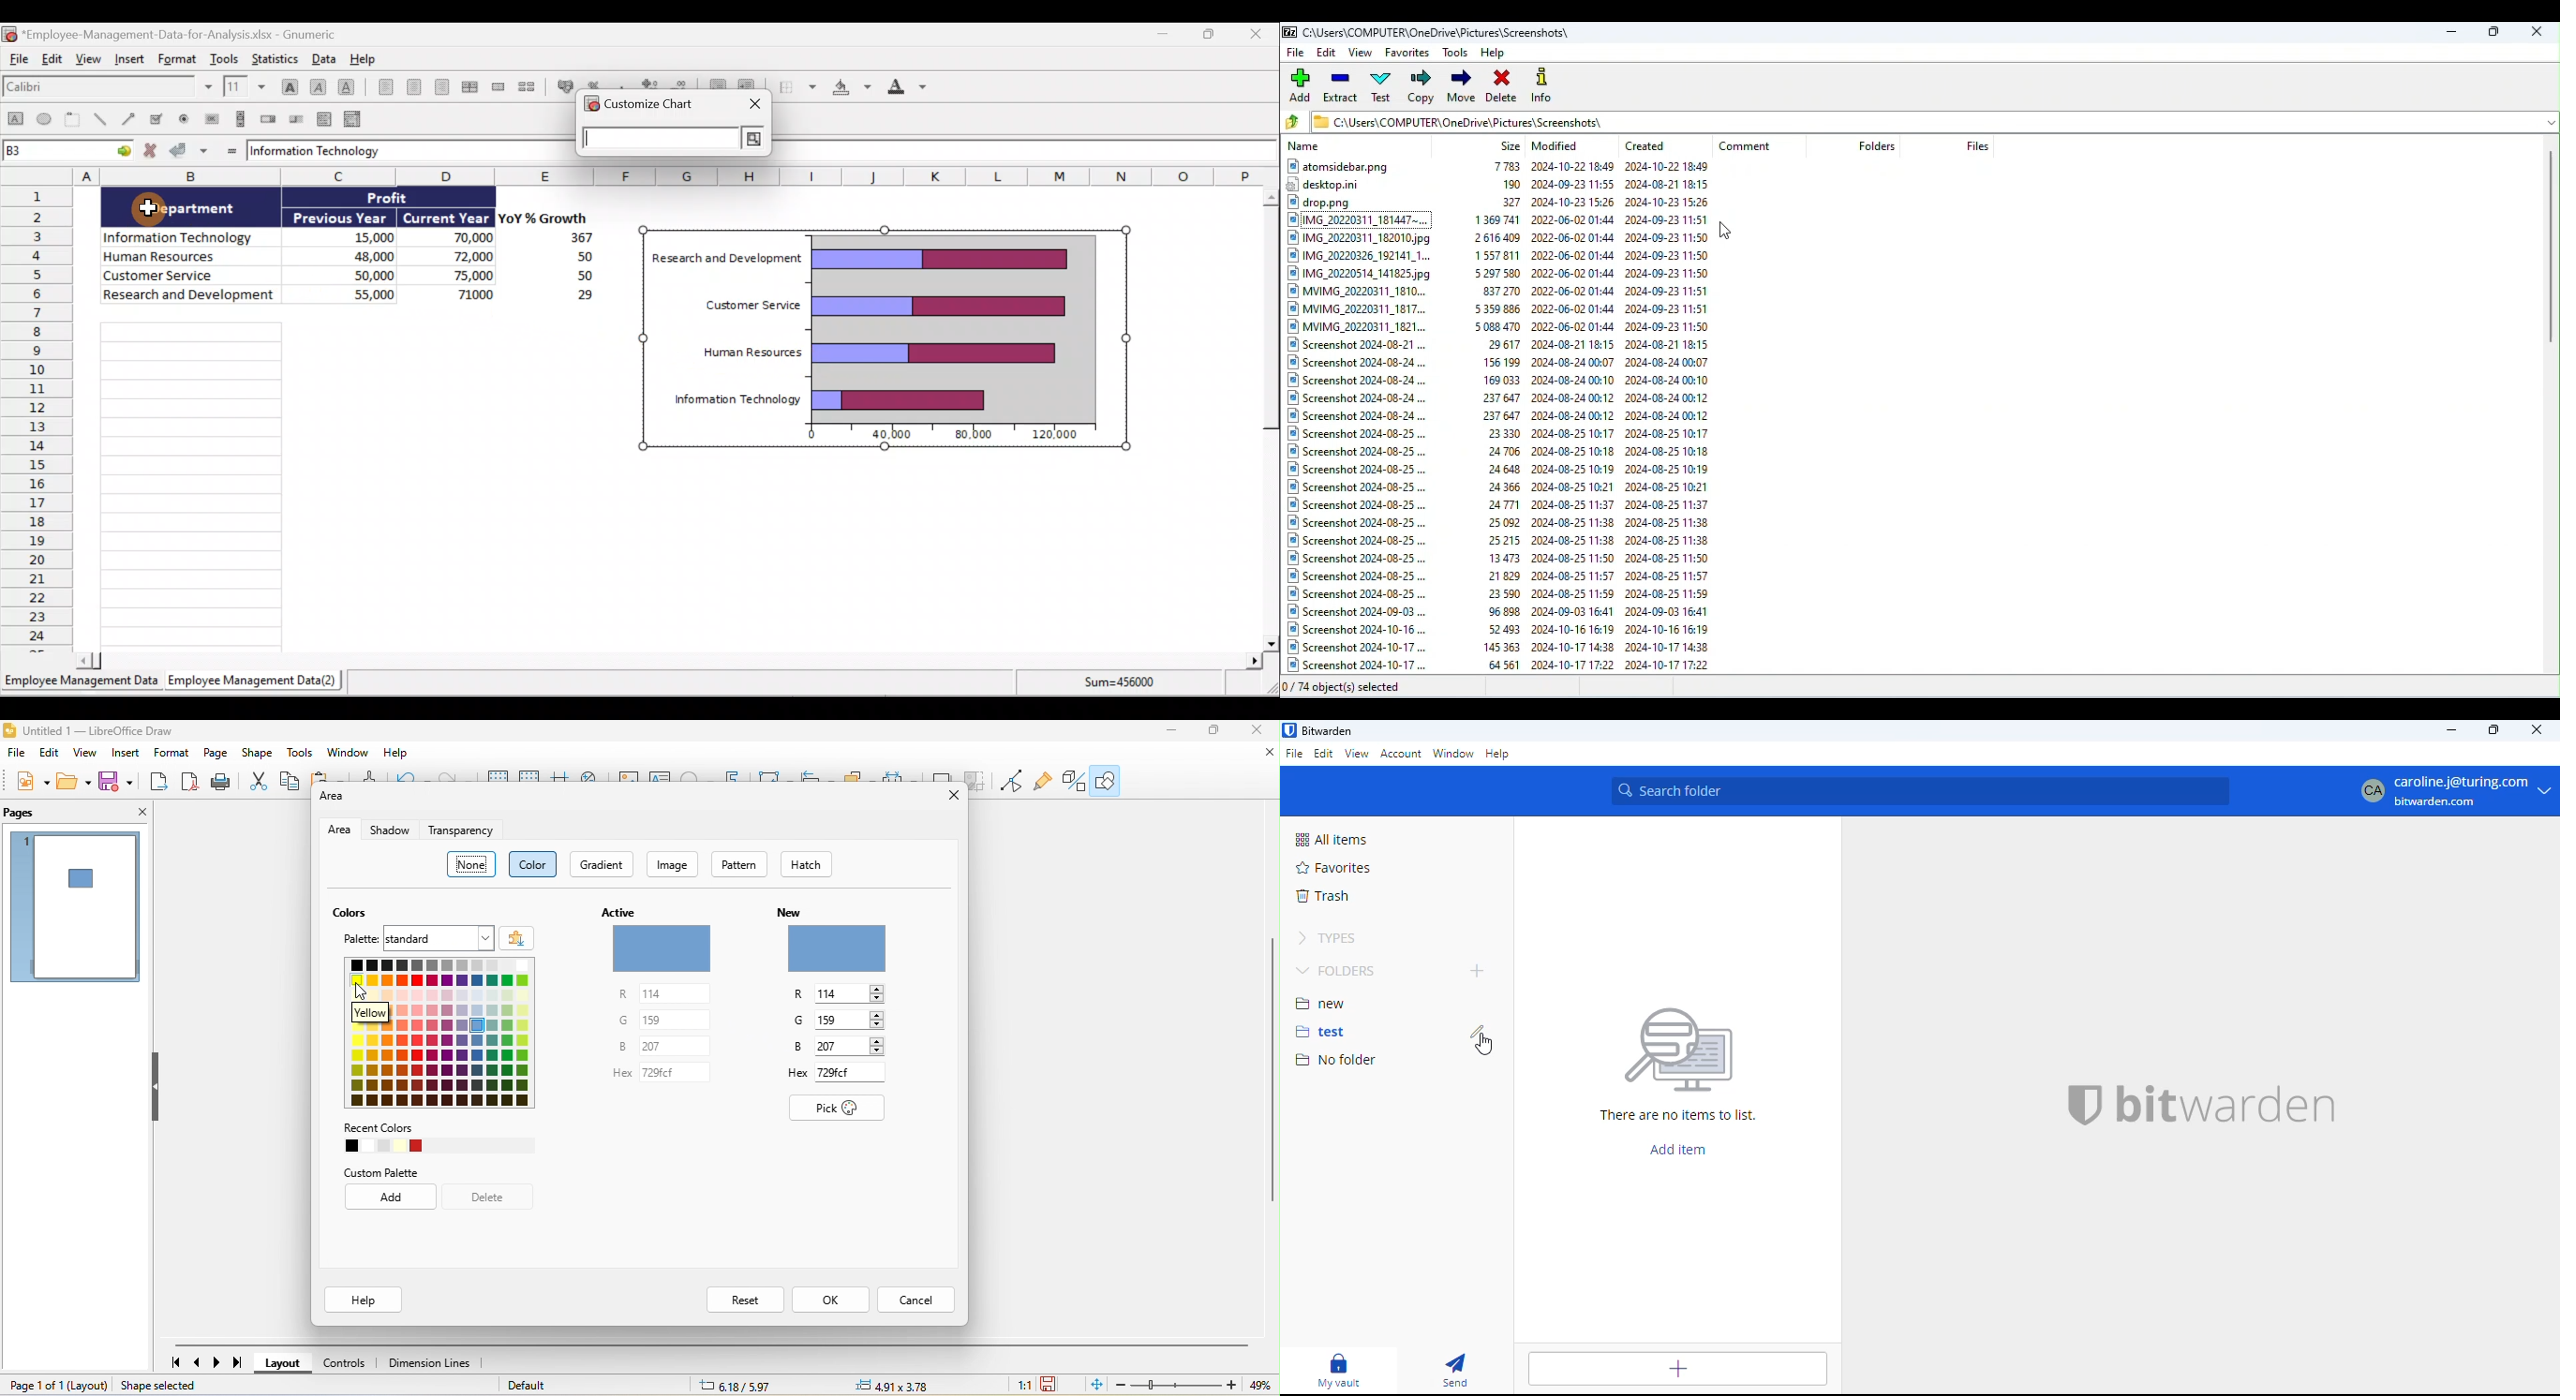 The image size is (2576, 1400). What do you see at coordinates (356, 993) in the screenshot?
I see `cursor movement` at bounding box center [356, 993].